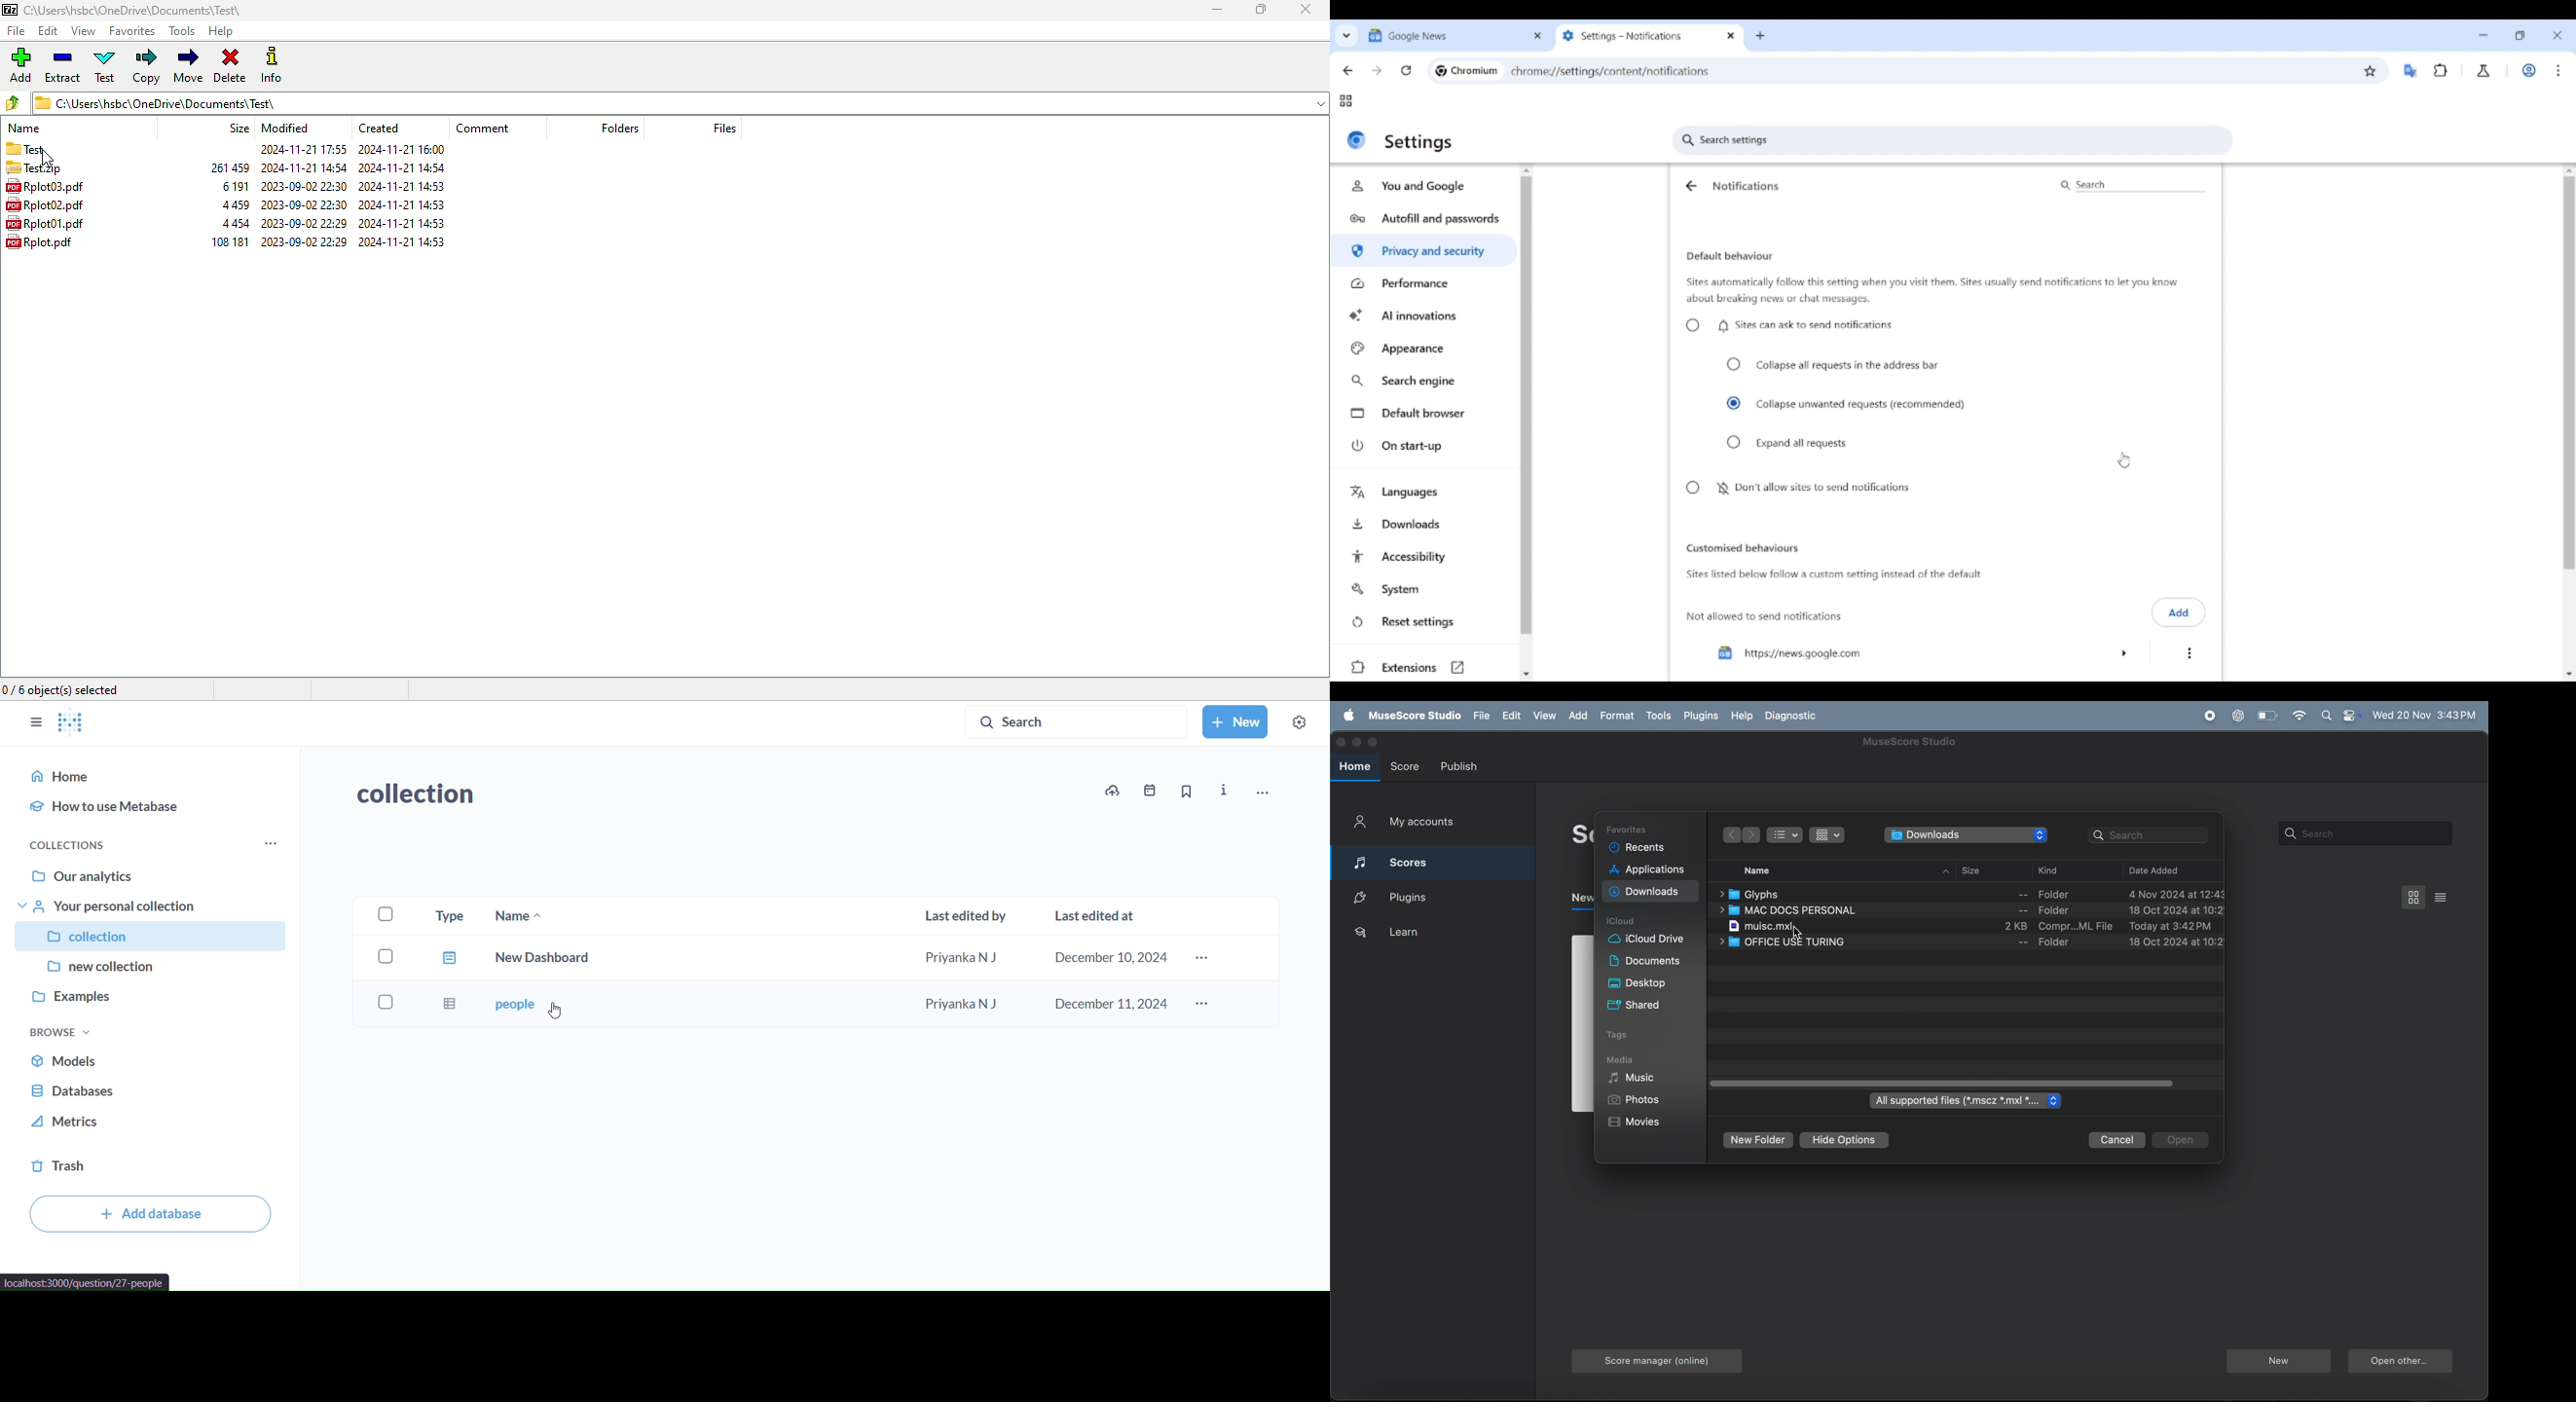 Image resolution: width=2576 pixels, height=1428 pixels. Describe the element at coordinates (1643, 984) in the screenshot. I see `desktop` at that location.